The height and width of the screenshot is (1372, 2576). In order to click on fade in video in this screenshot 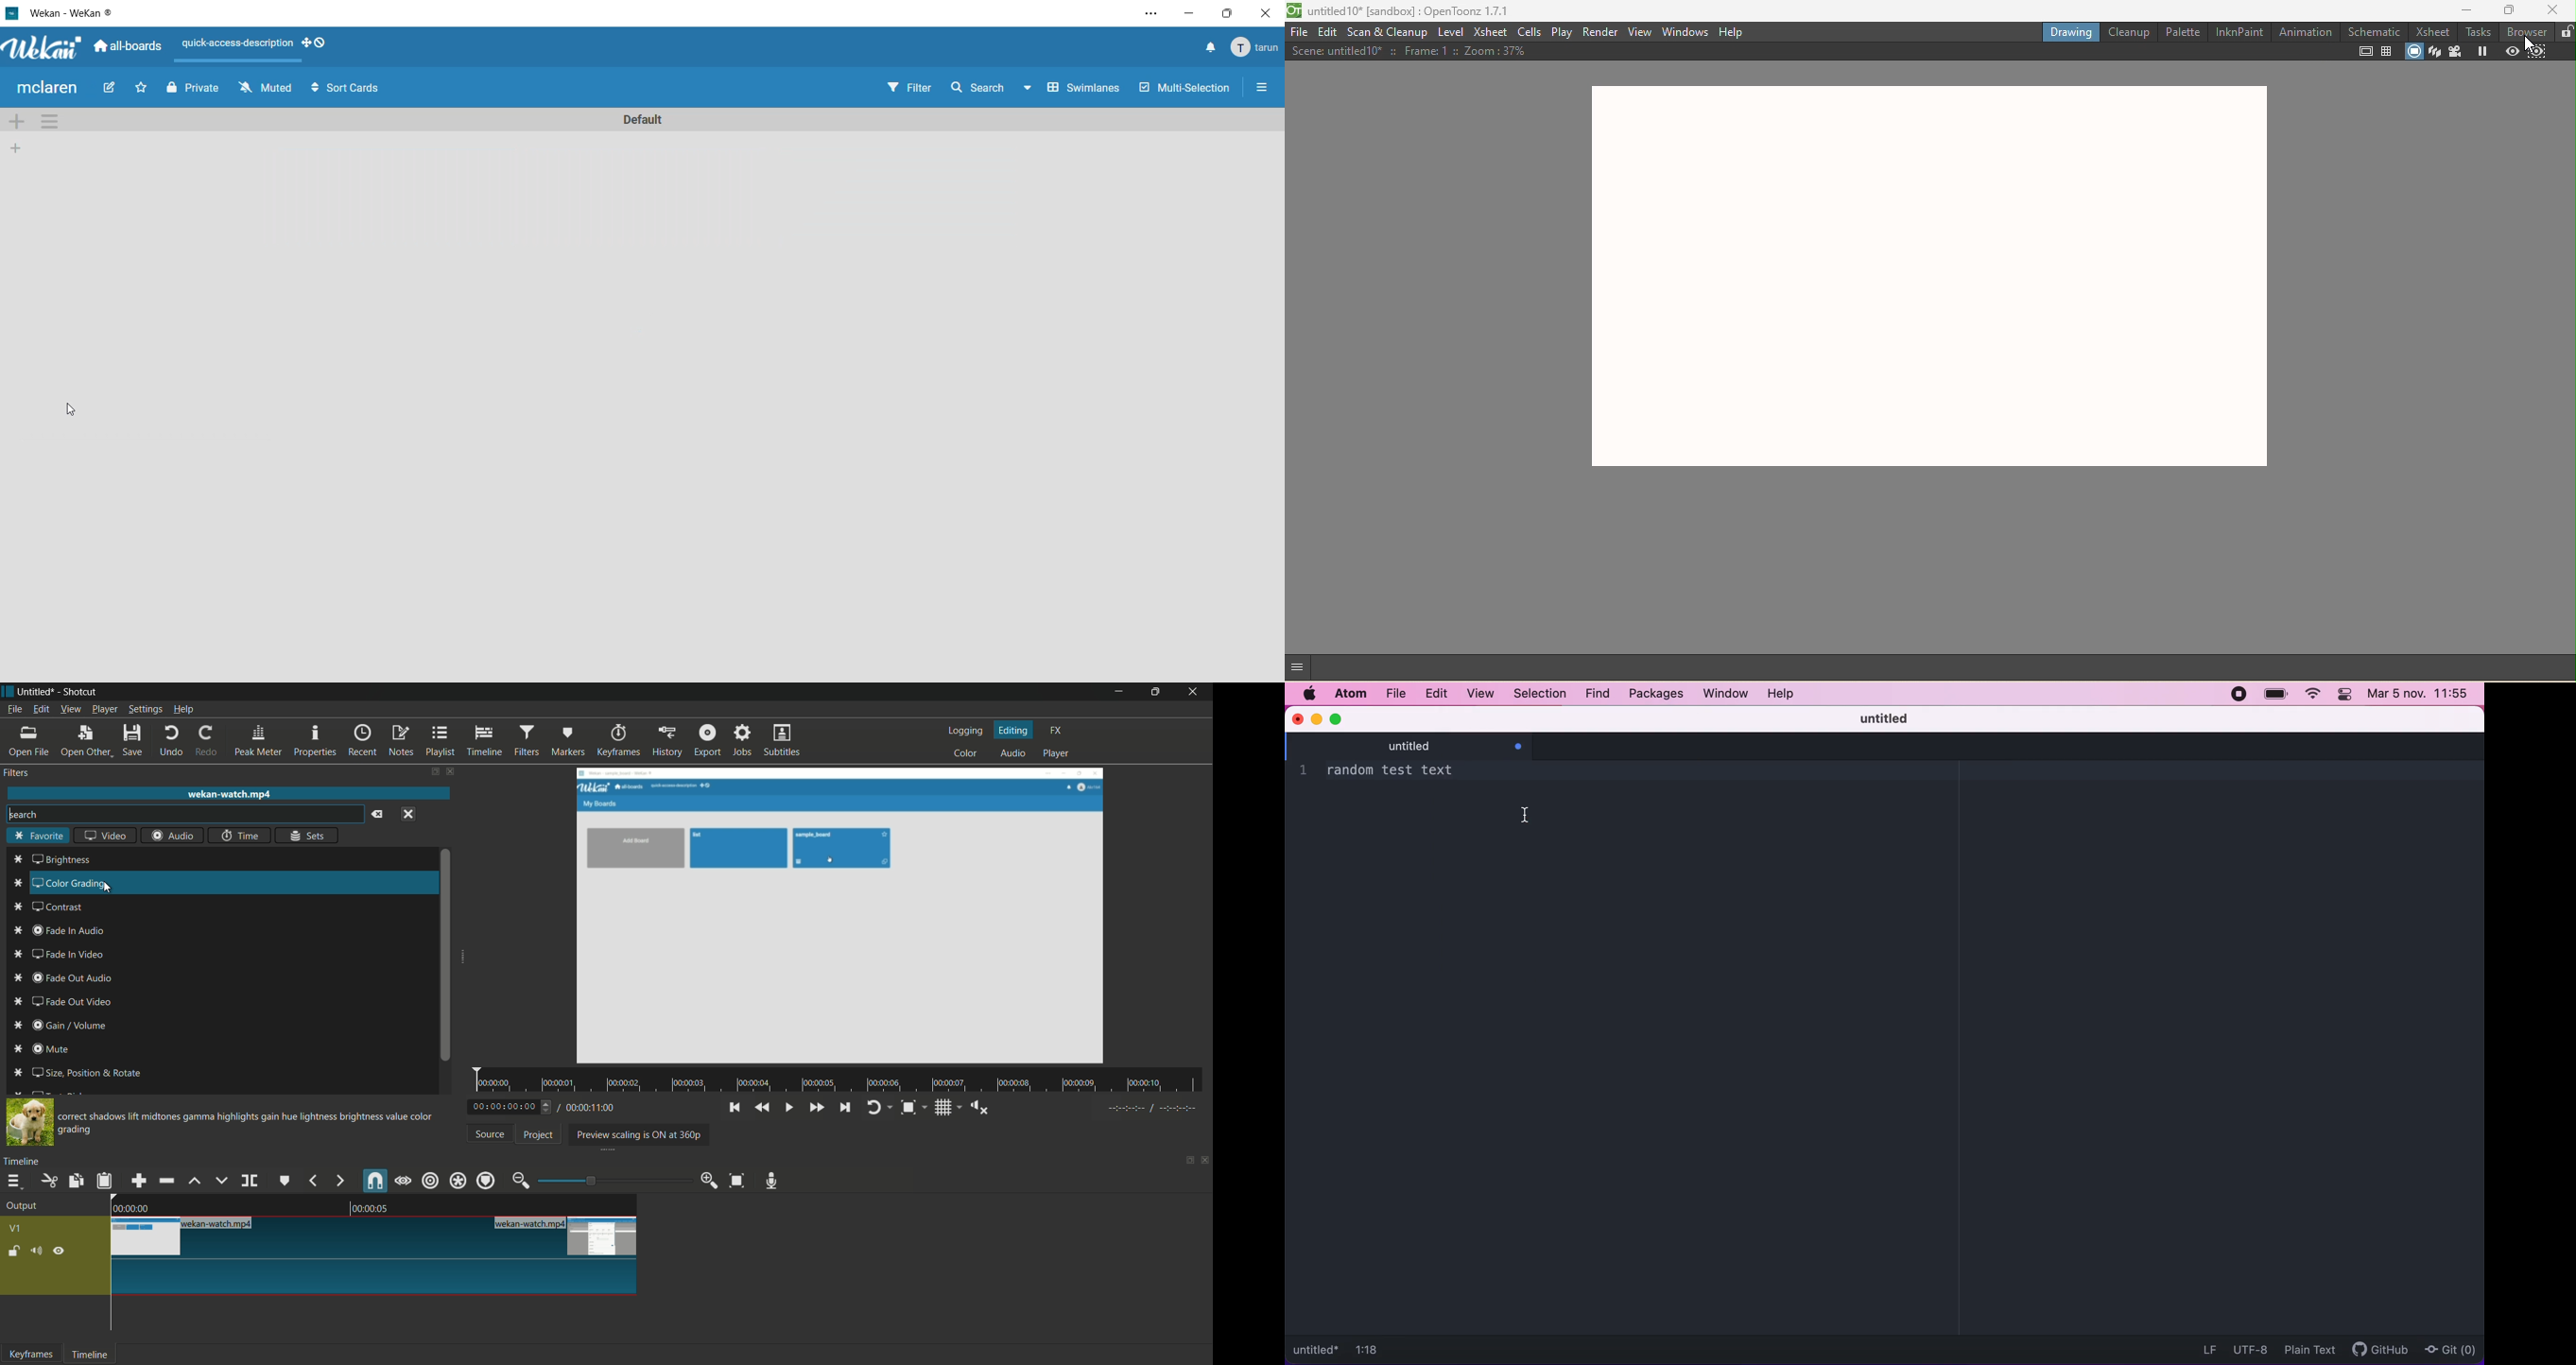, I will do `click(60, 954)`.